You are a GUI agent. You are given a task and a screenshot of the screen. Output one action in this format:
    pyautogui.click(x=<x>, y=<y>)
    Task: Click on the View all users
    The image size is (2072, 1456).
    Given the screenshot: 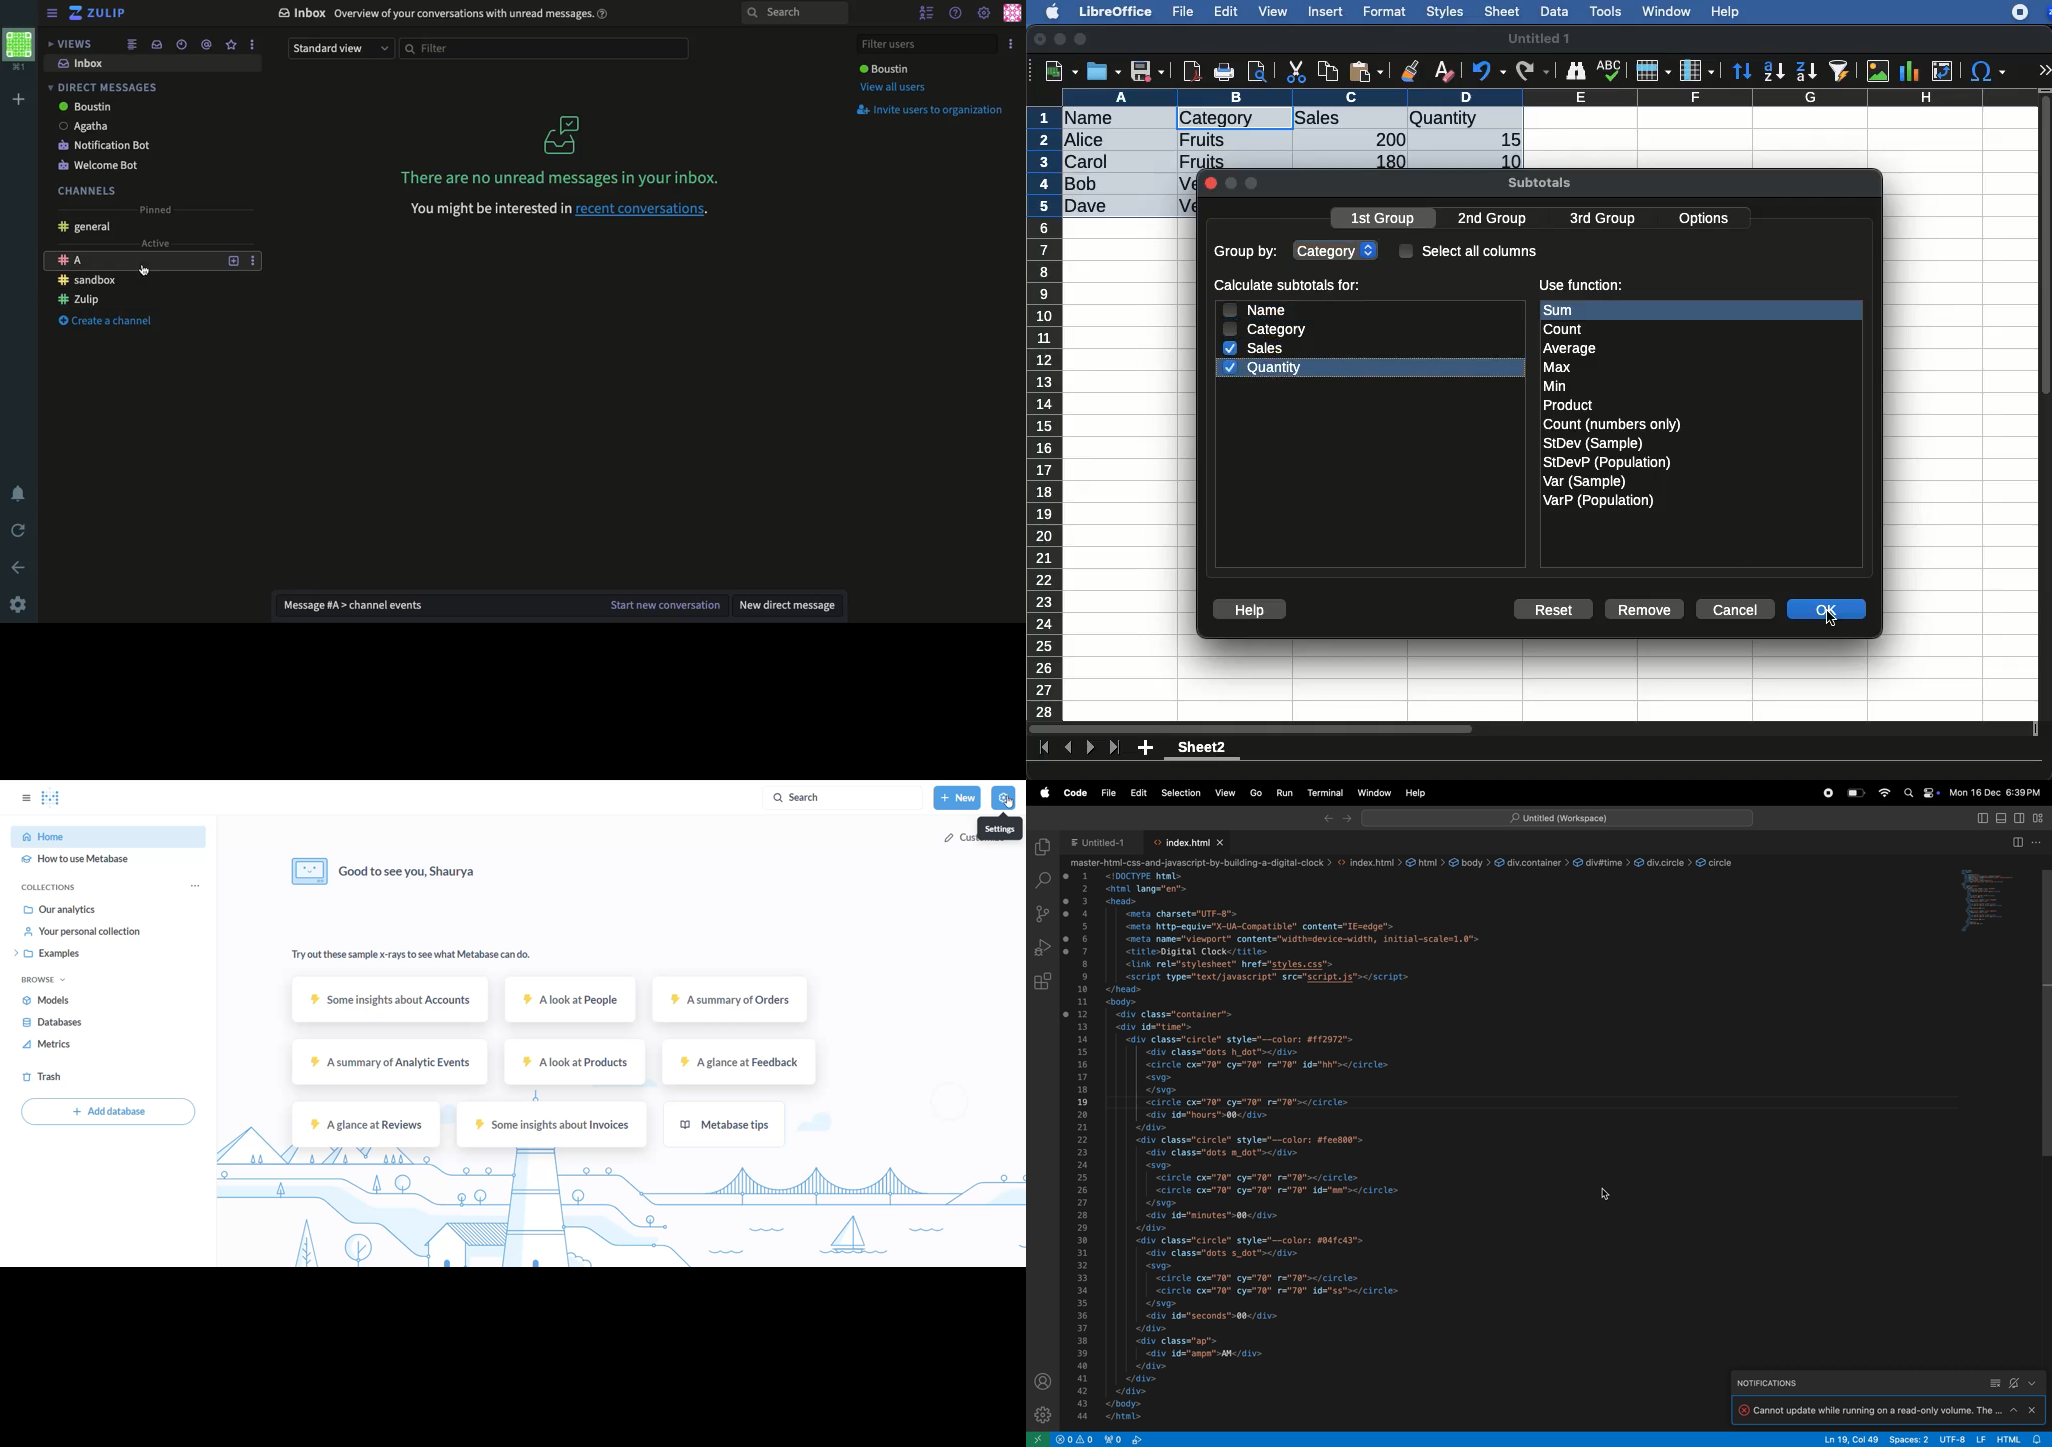 What is the action you would take?
    pyautogui.click(x=894, y=88)
    